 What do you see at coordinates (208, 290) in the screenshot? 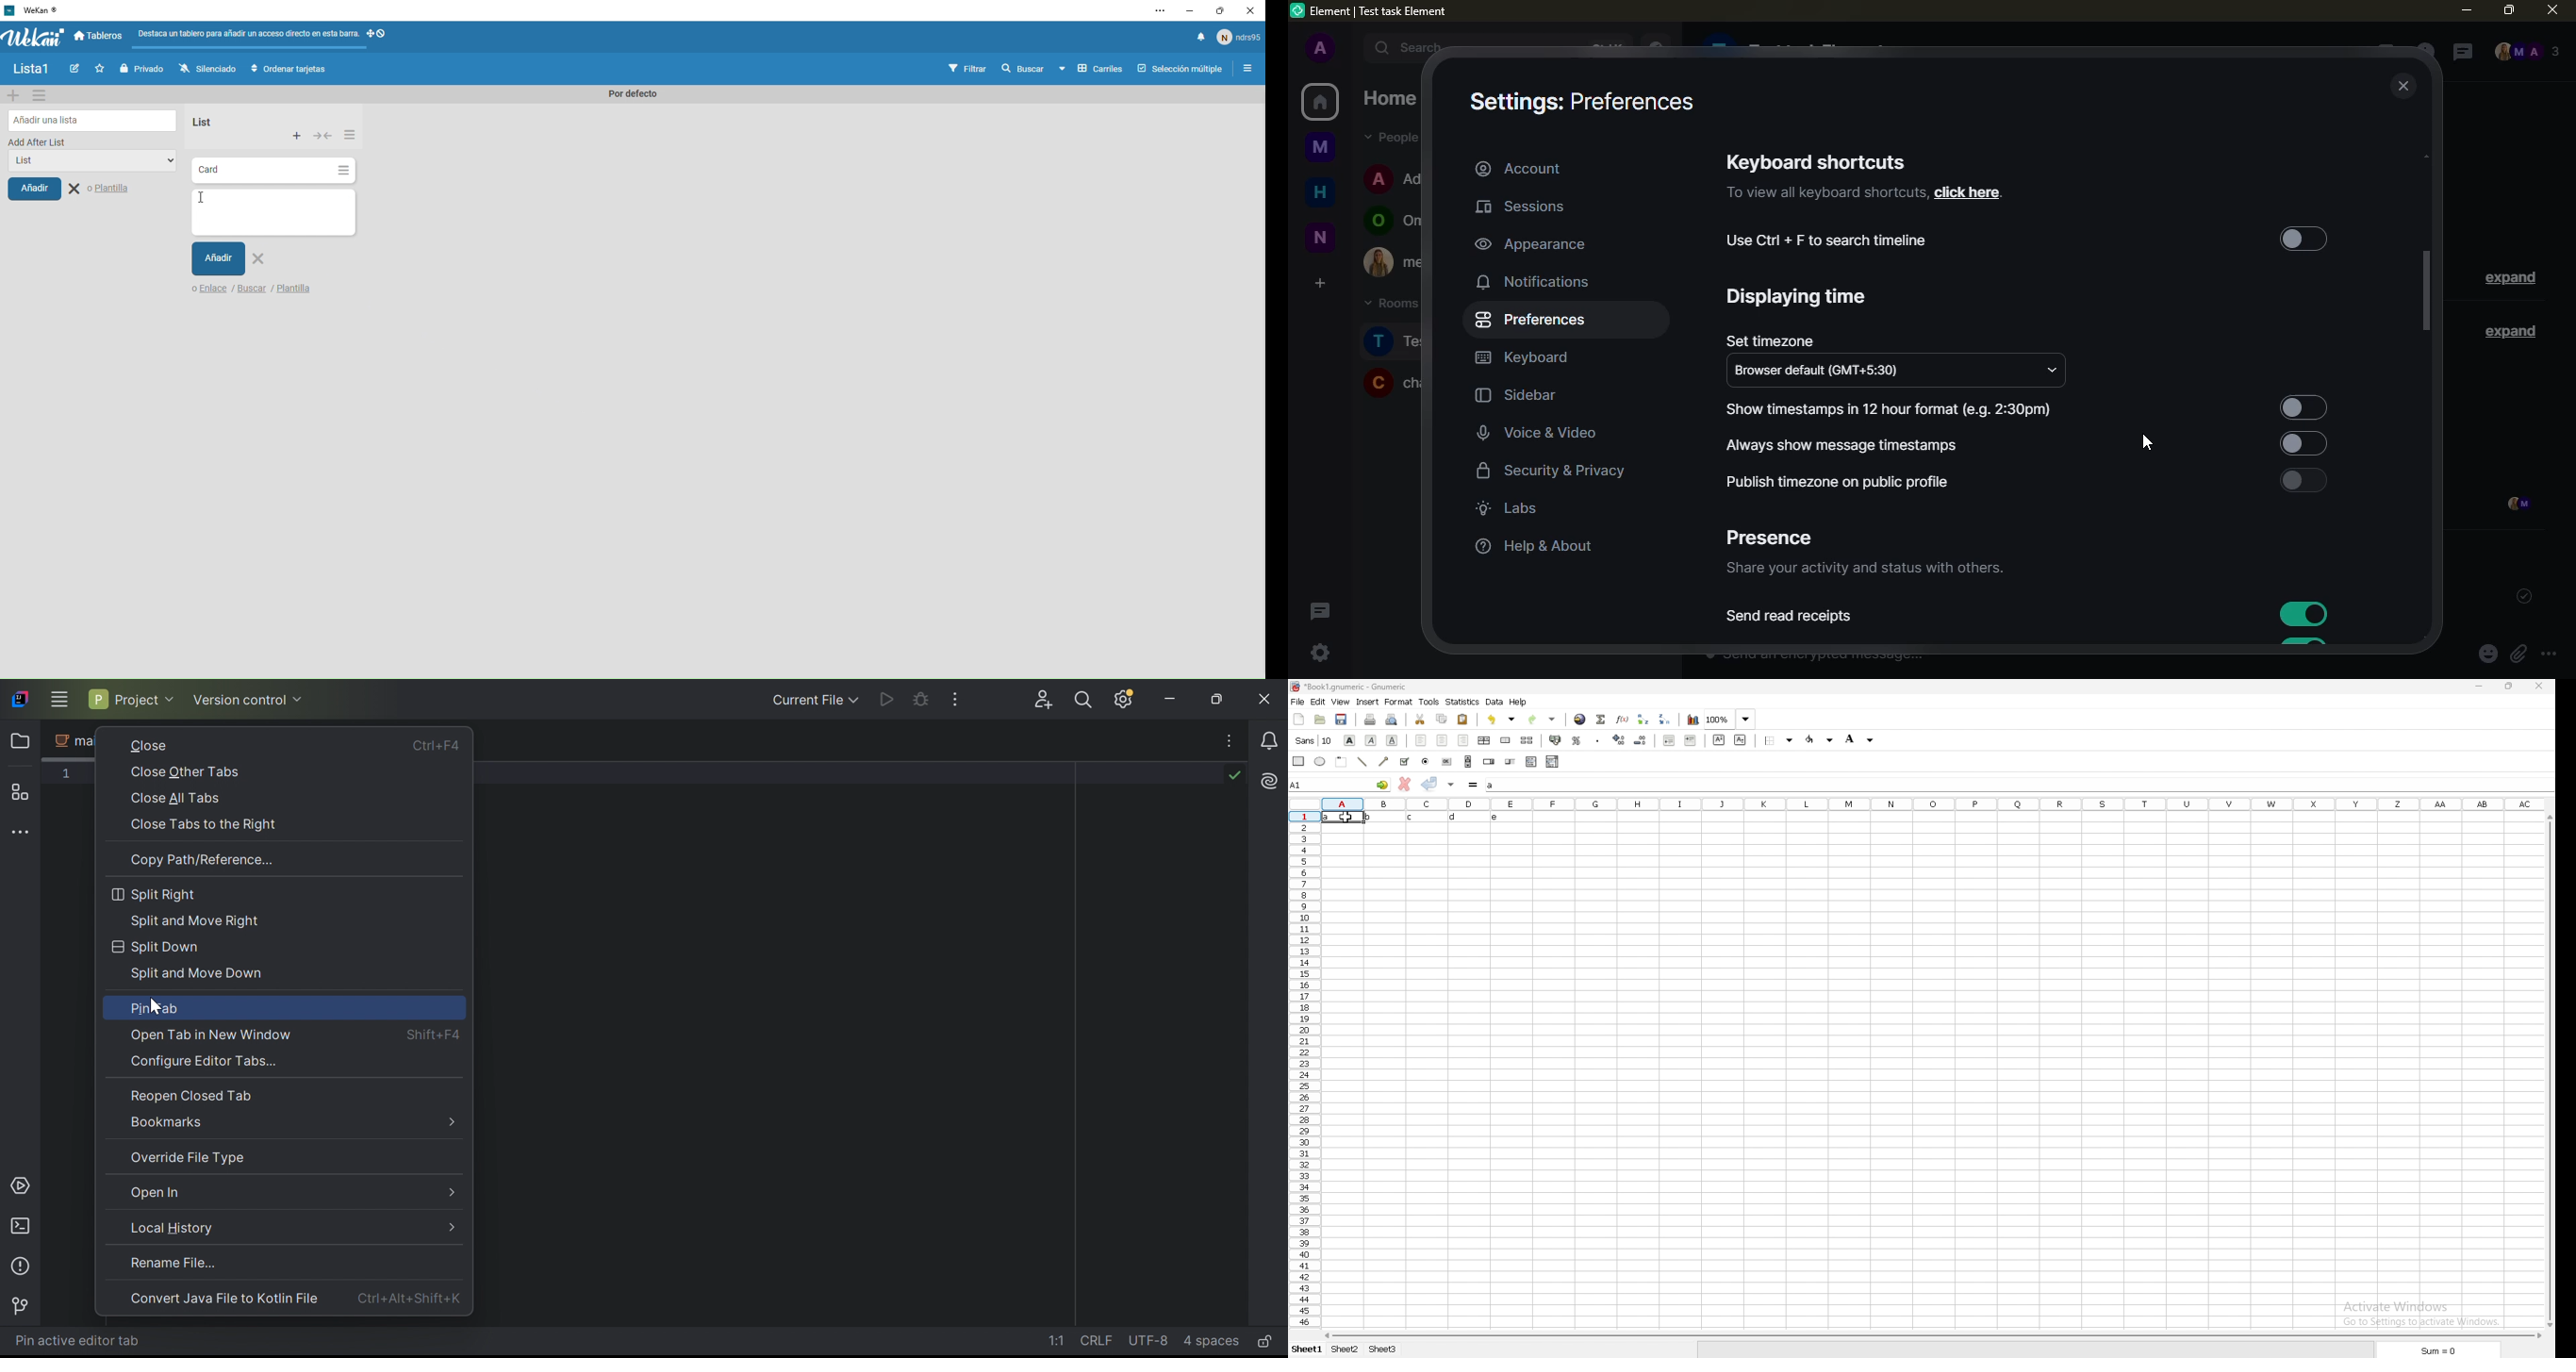
I see `Link` at bounding box center [208, 290].